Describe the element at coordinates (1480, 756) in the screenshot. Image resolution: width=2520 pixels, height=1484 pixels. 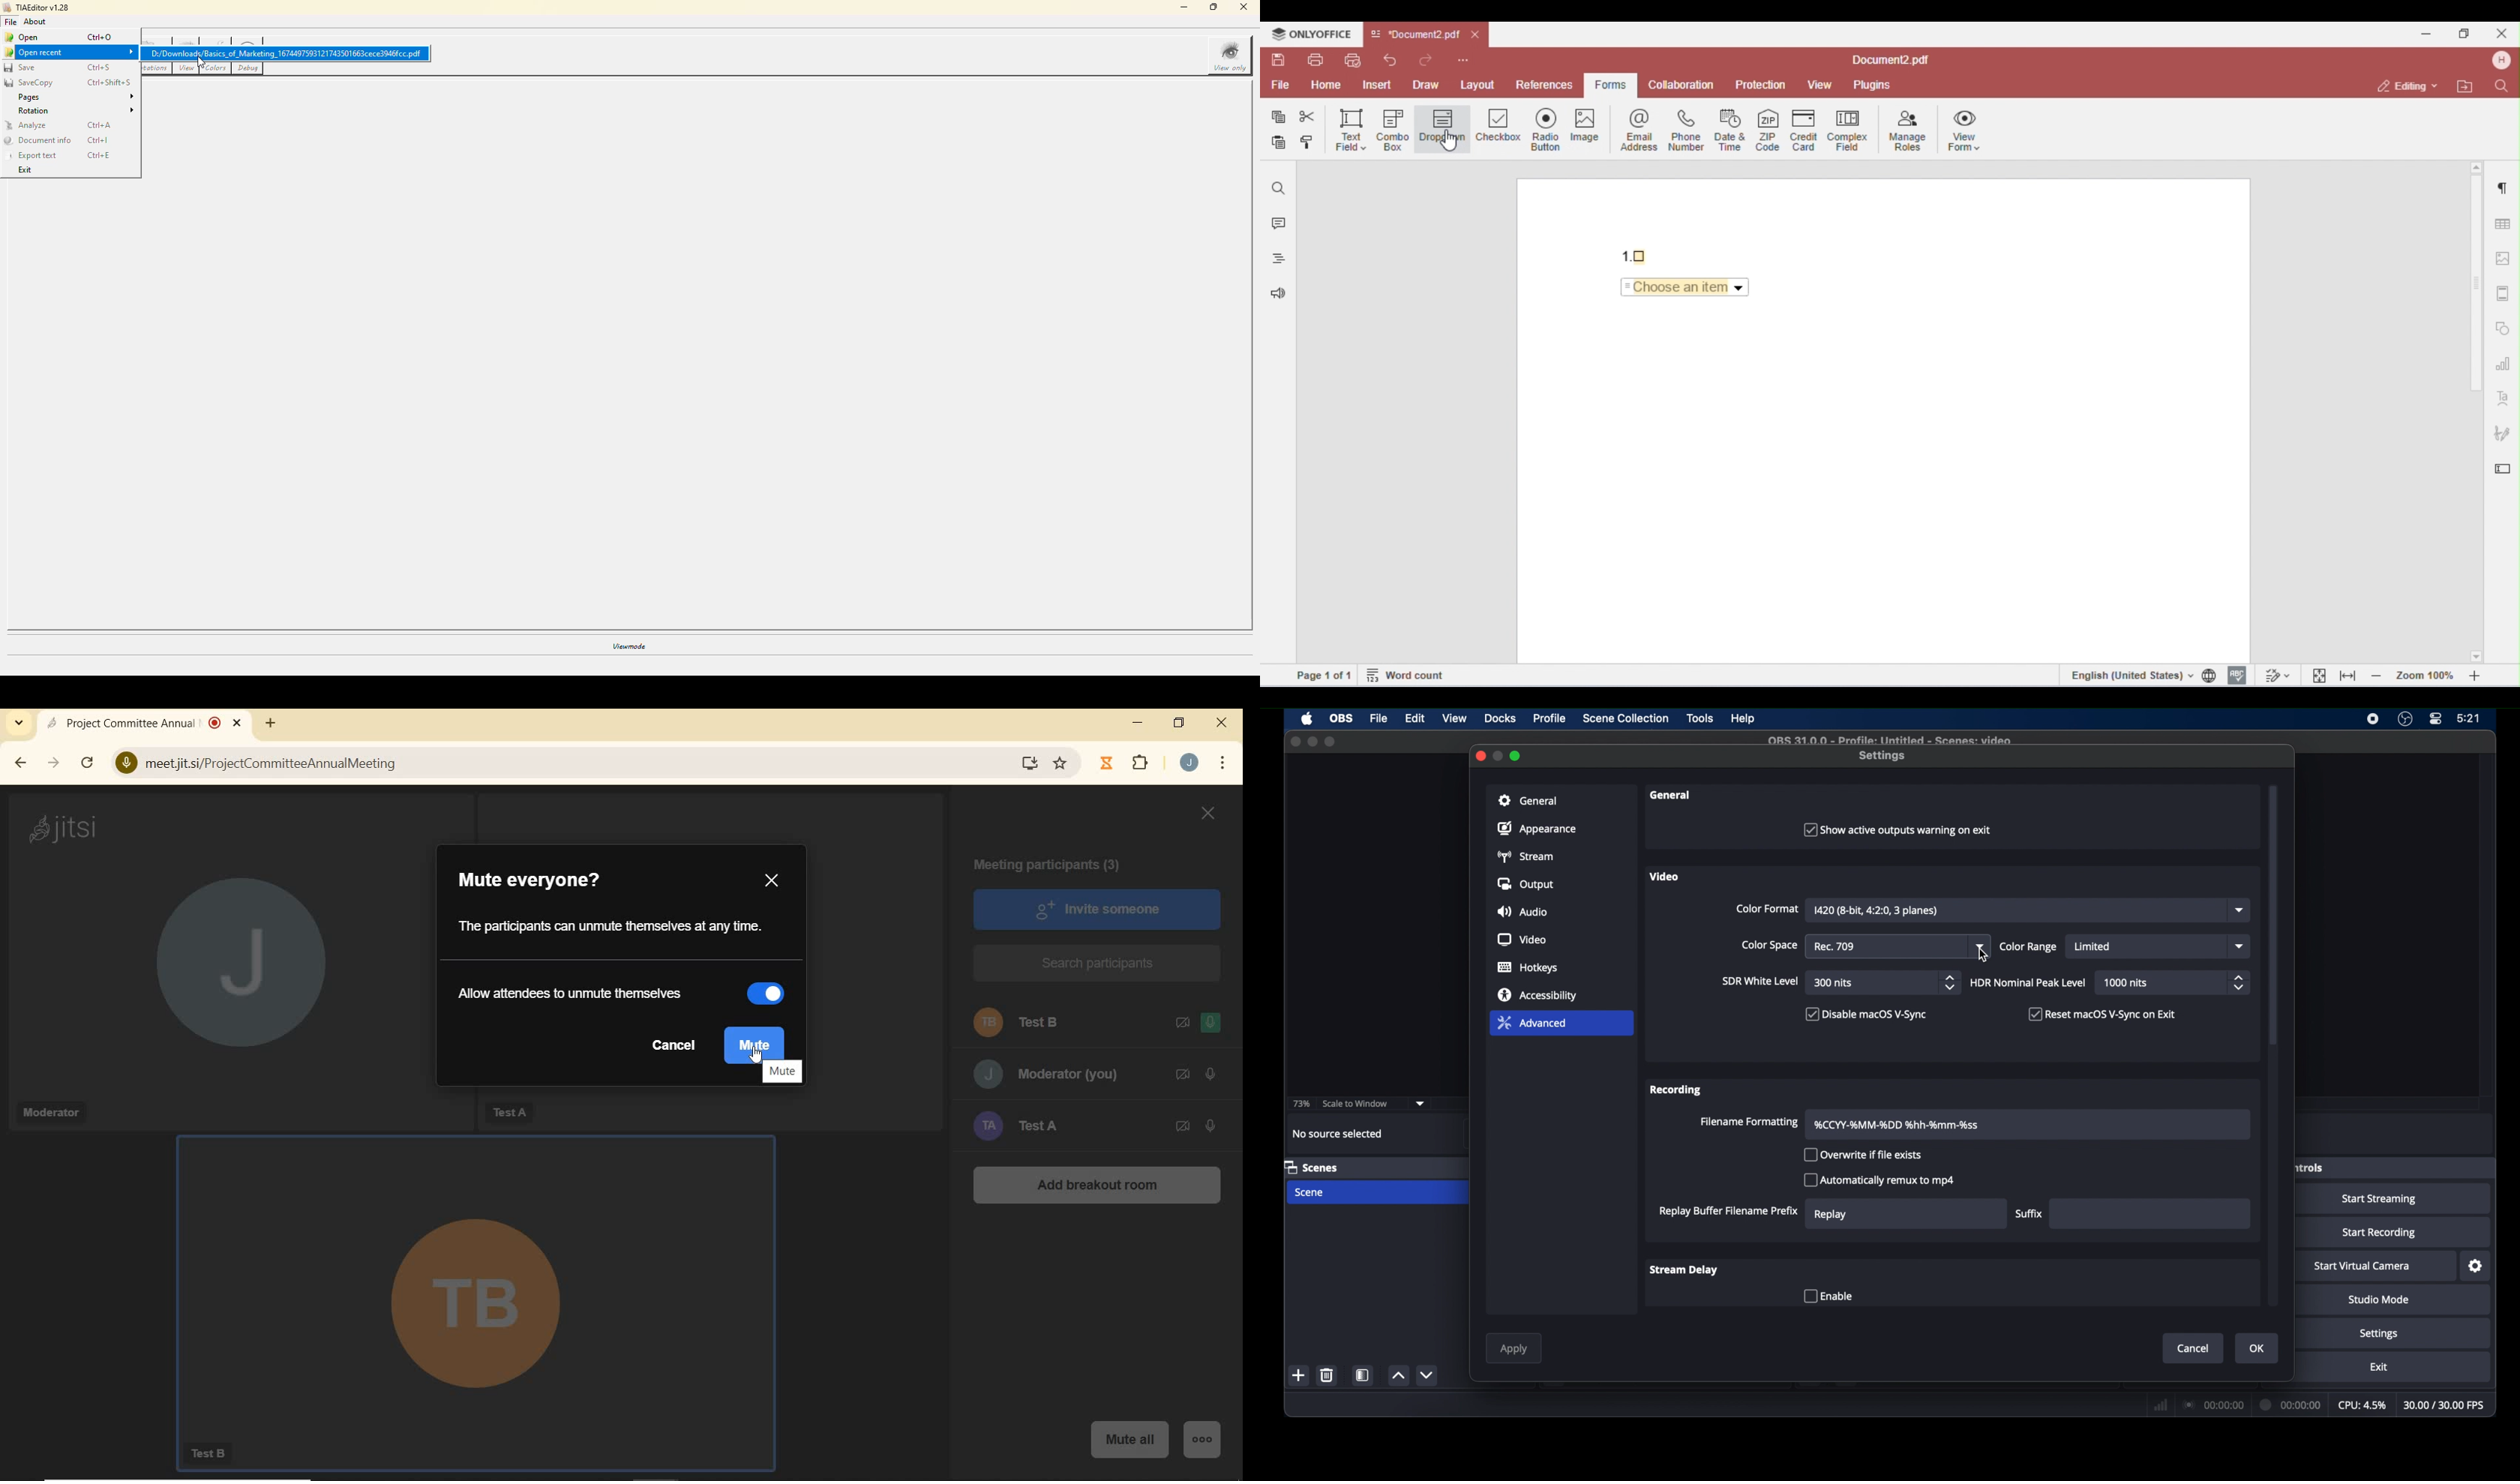
I see `close` at that location.